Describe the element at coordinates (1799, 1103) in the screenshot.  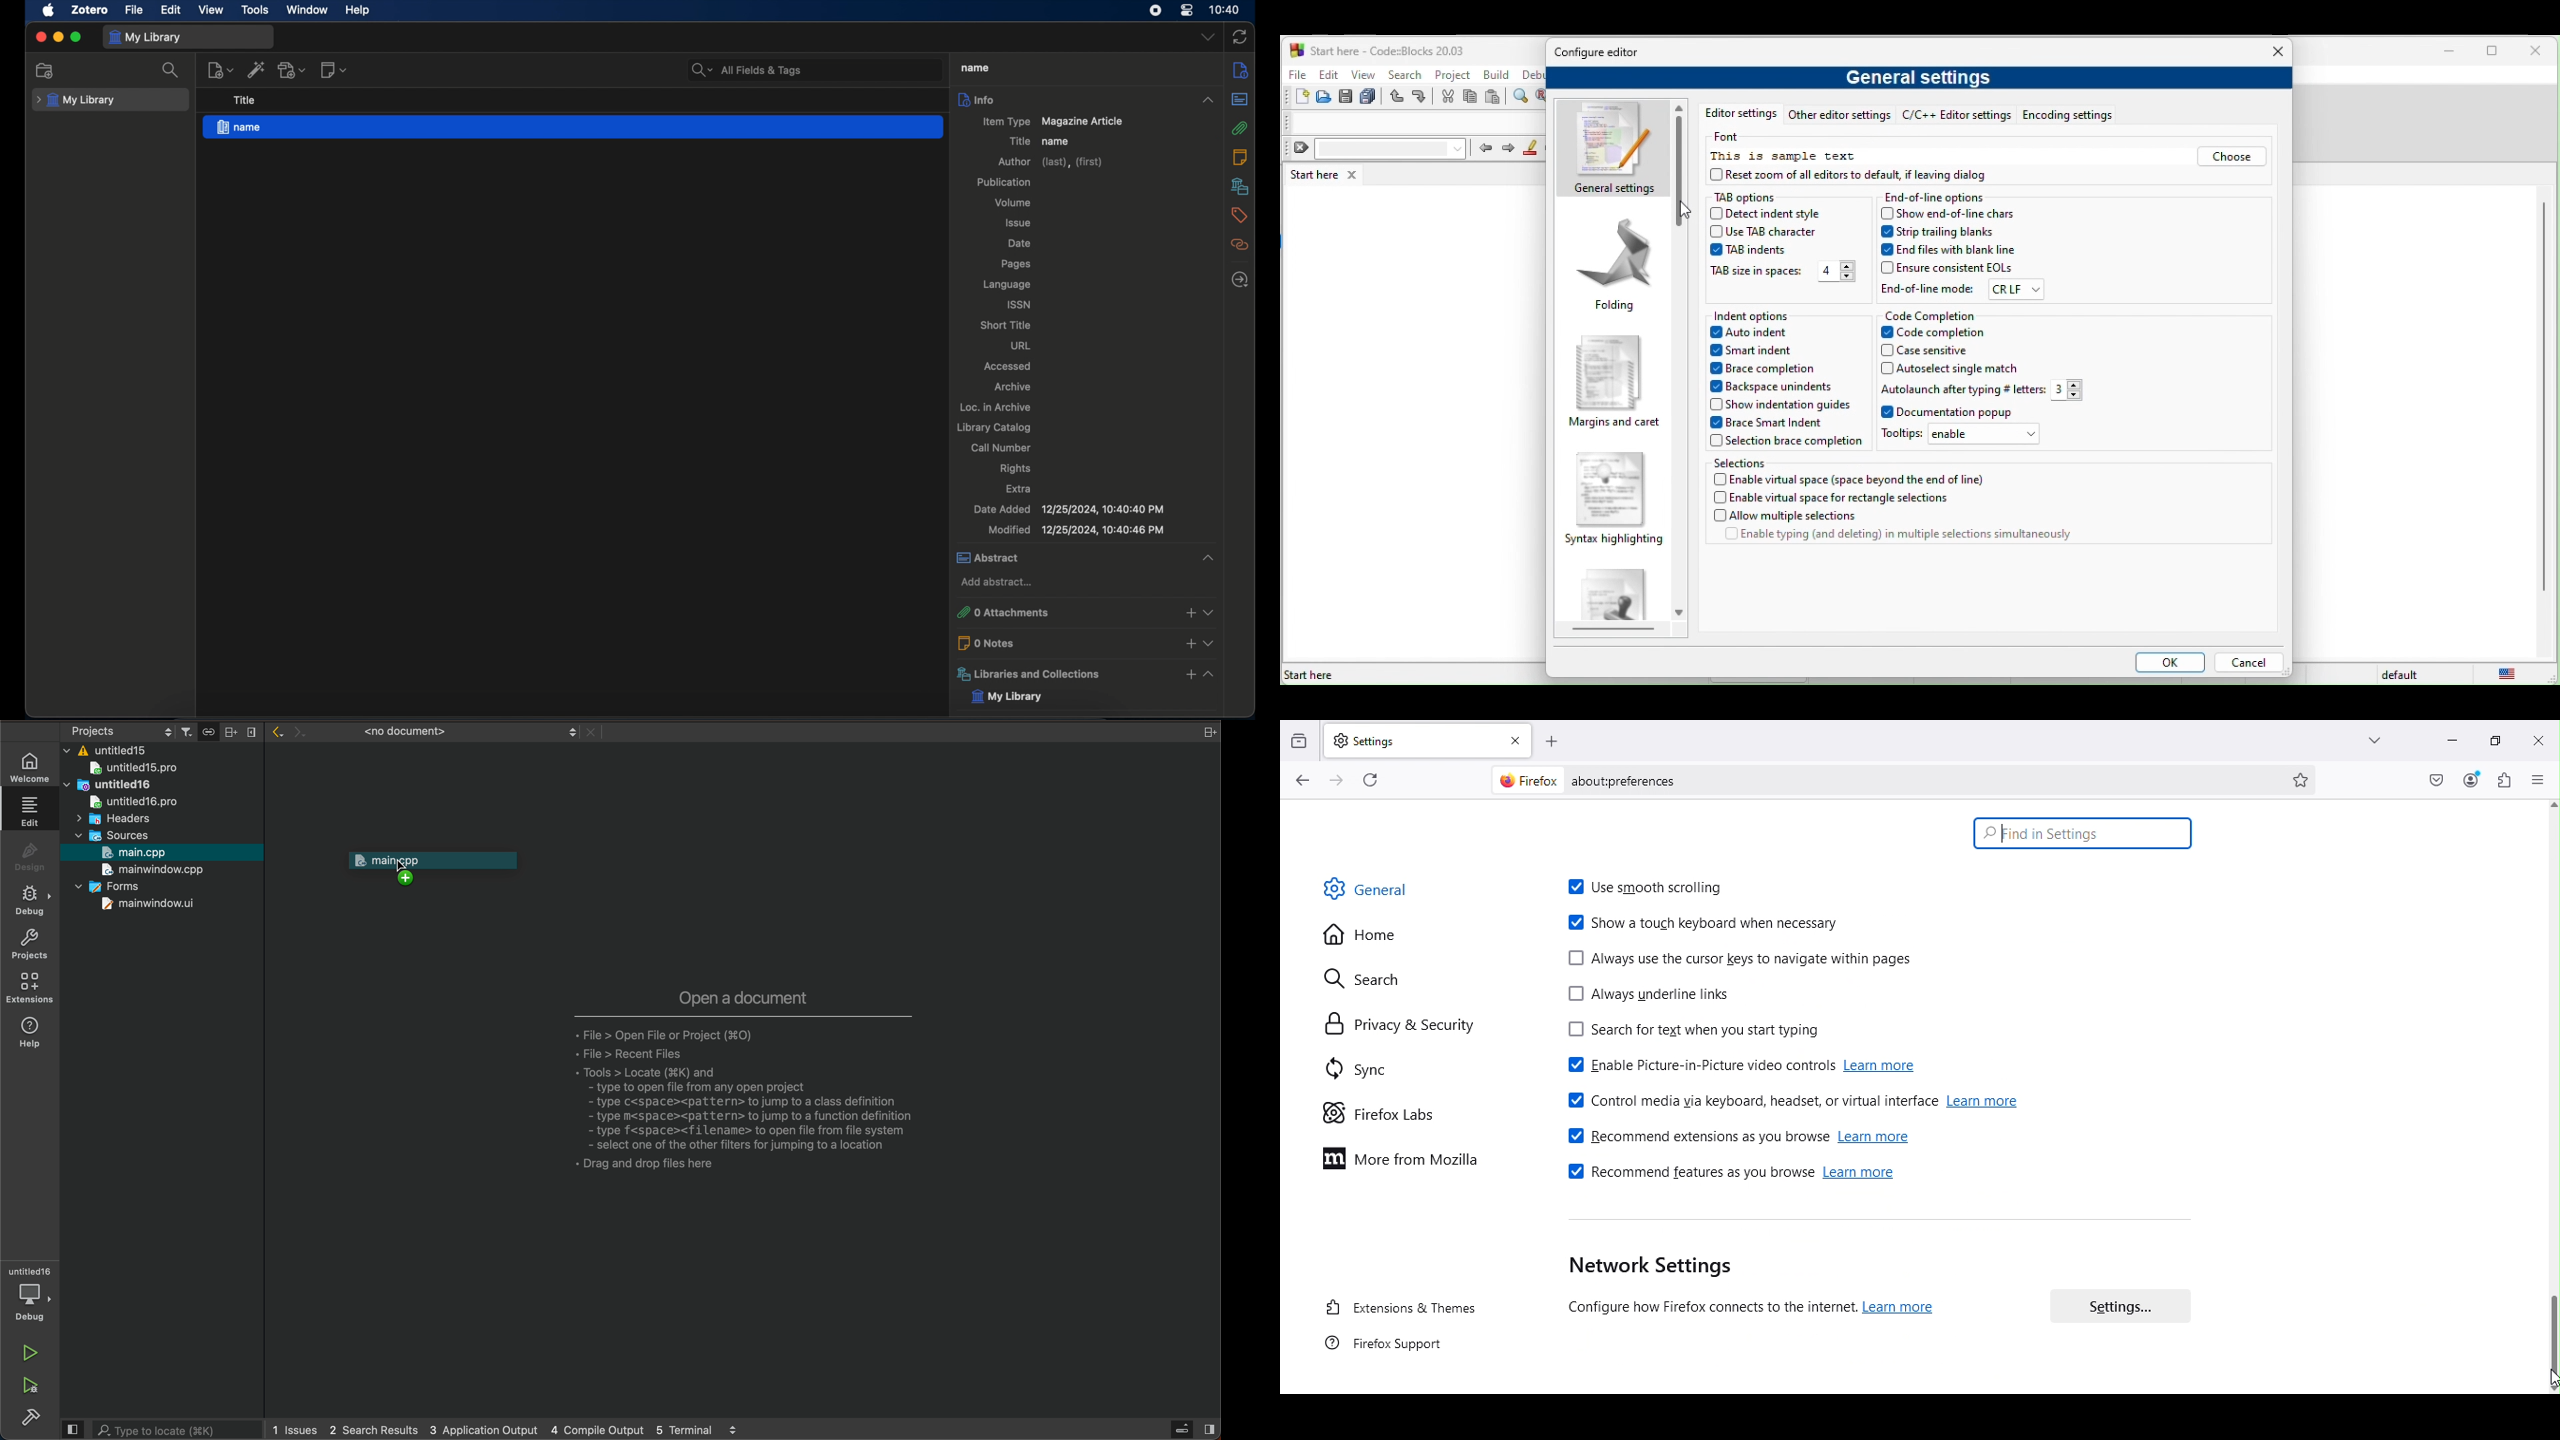
I see `Control media via keyboard, headset, or virtual interface` at that location.